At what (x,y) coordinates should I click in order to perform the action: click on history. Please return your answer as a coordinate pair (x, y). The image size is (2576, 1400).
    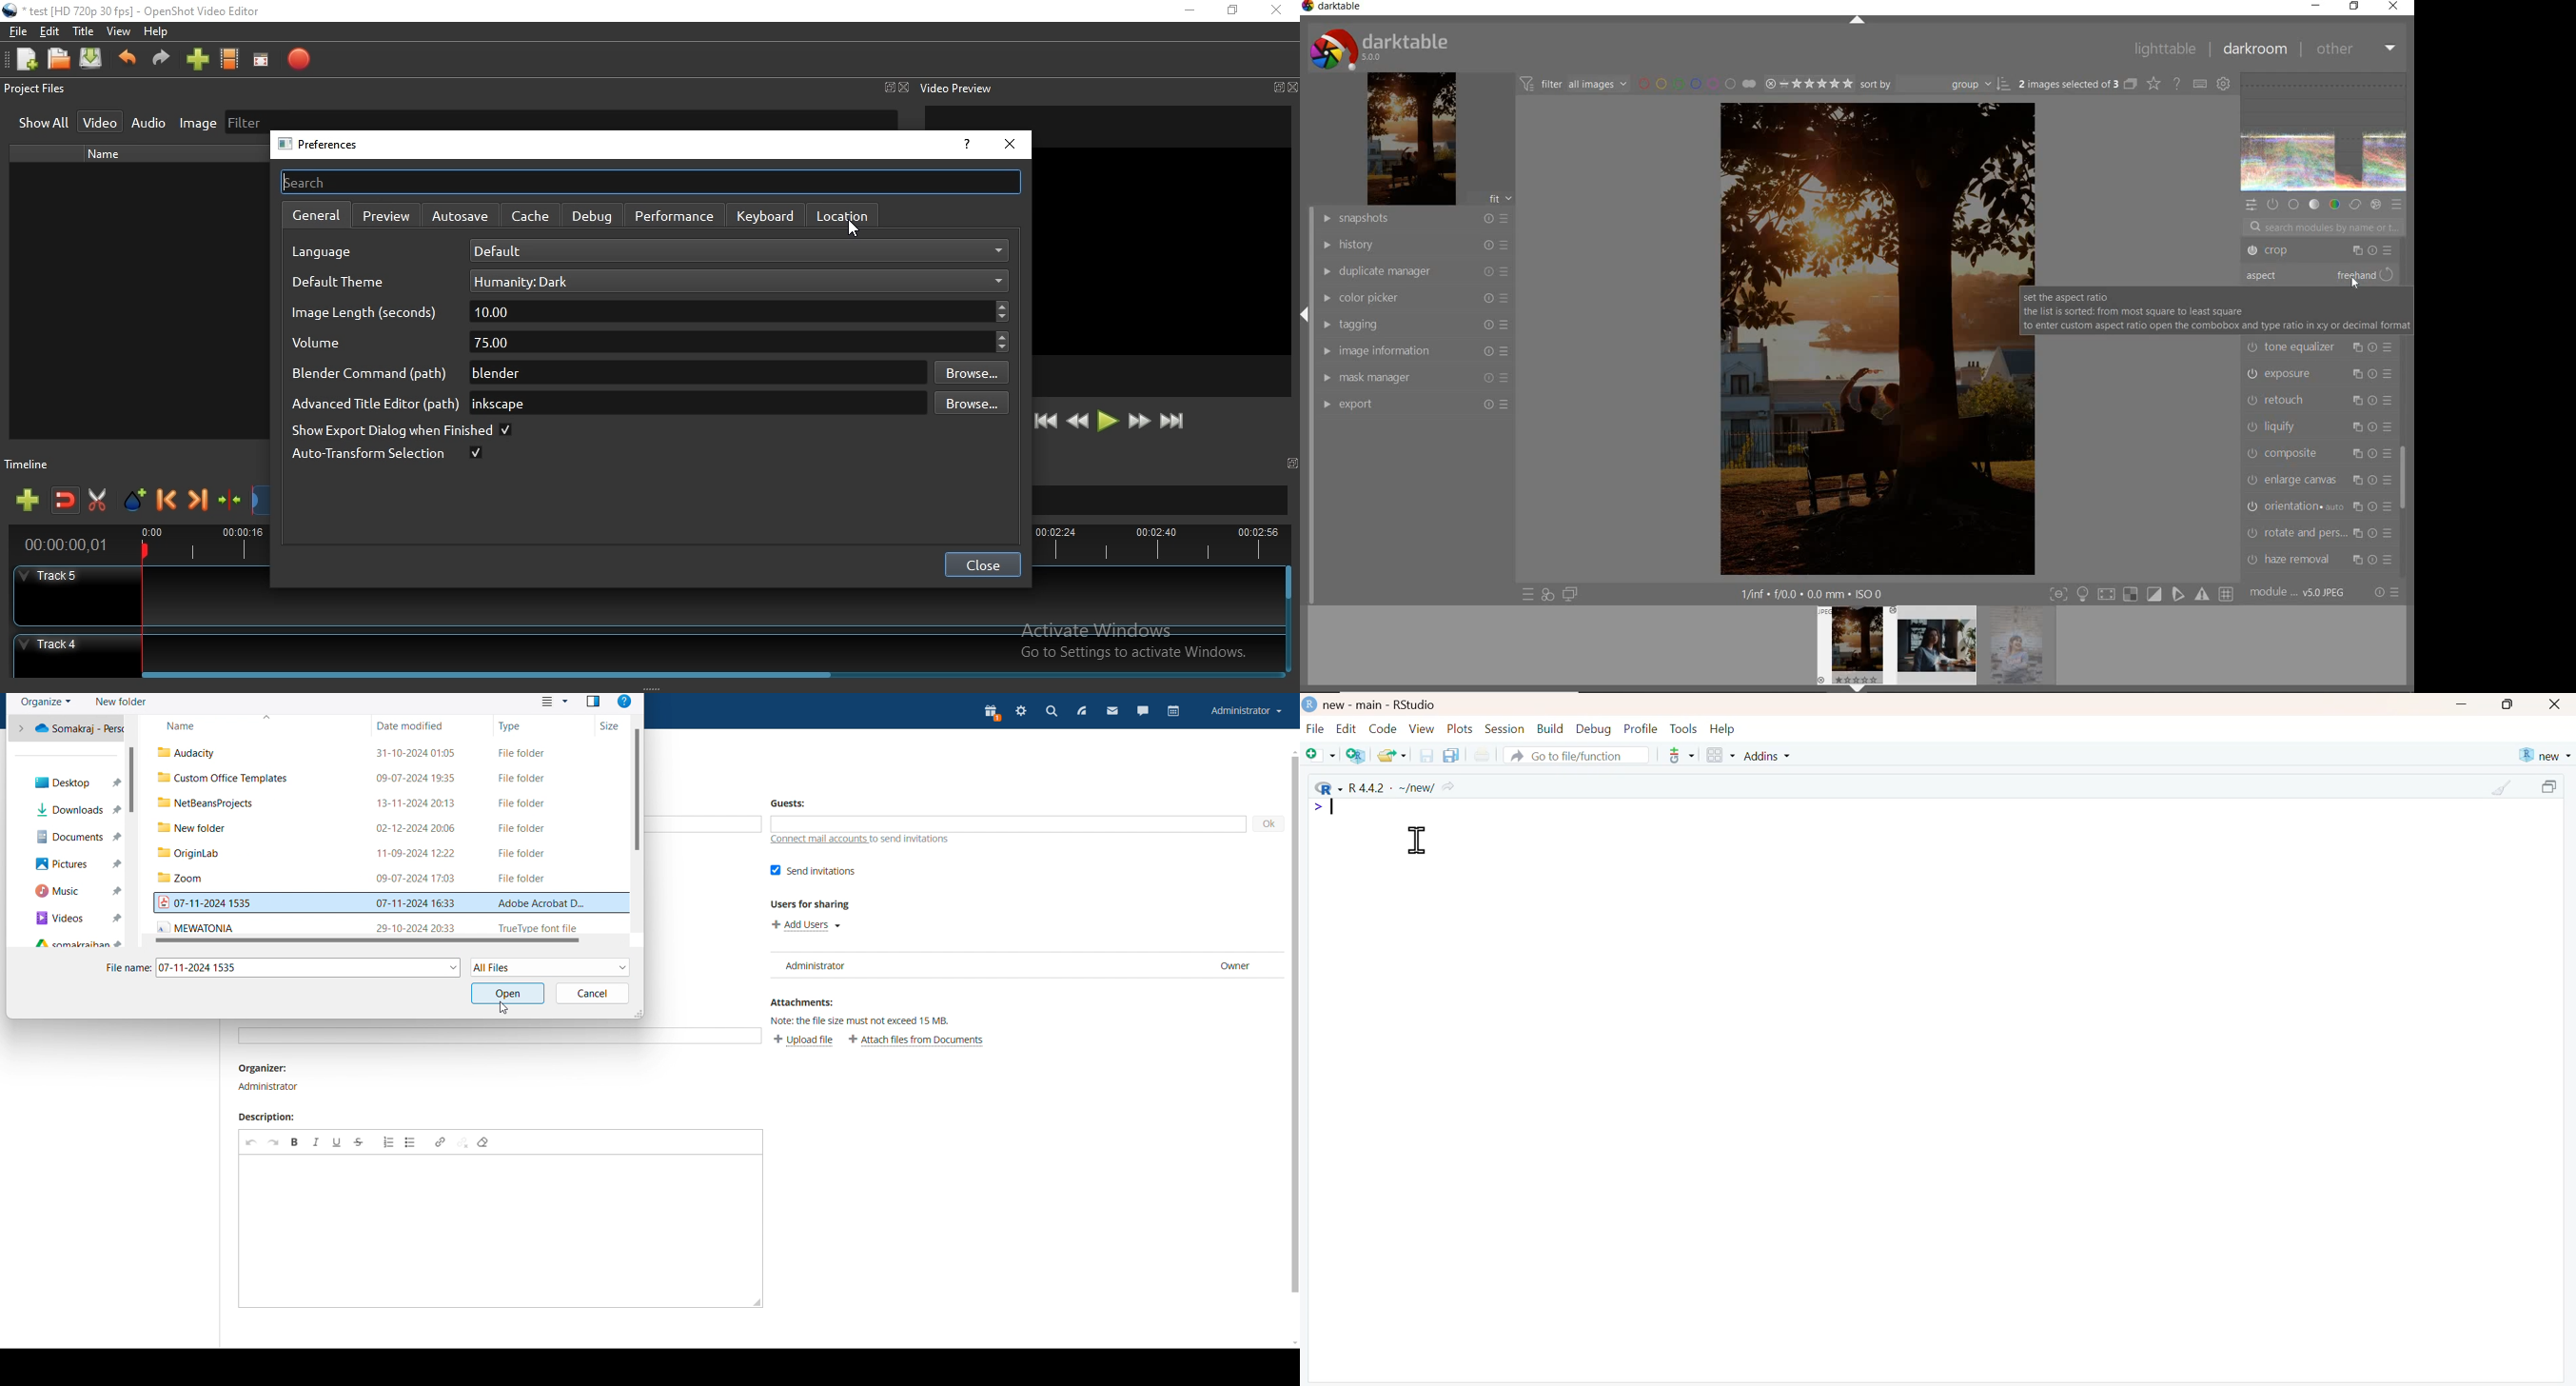
    Looking at the image, I should click on (1416, 246).